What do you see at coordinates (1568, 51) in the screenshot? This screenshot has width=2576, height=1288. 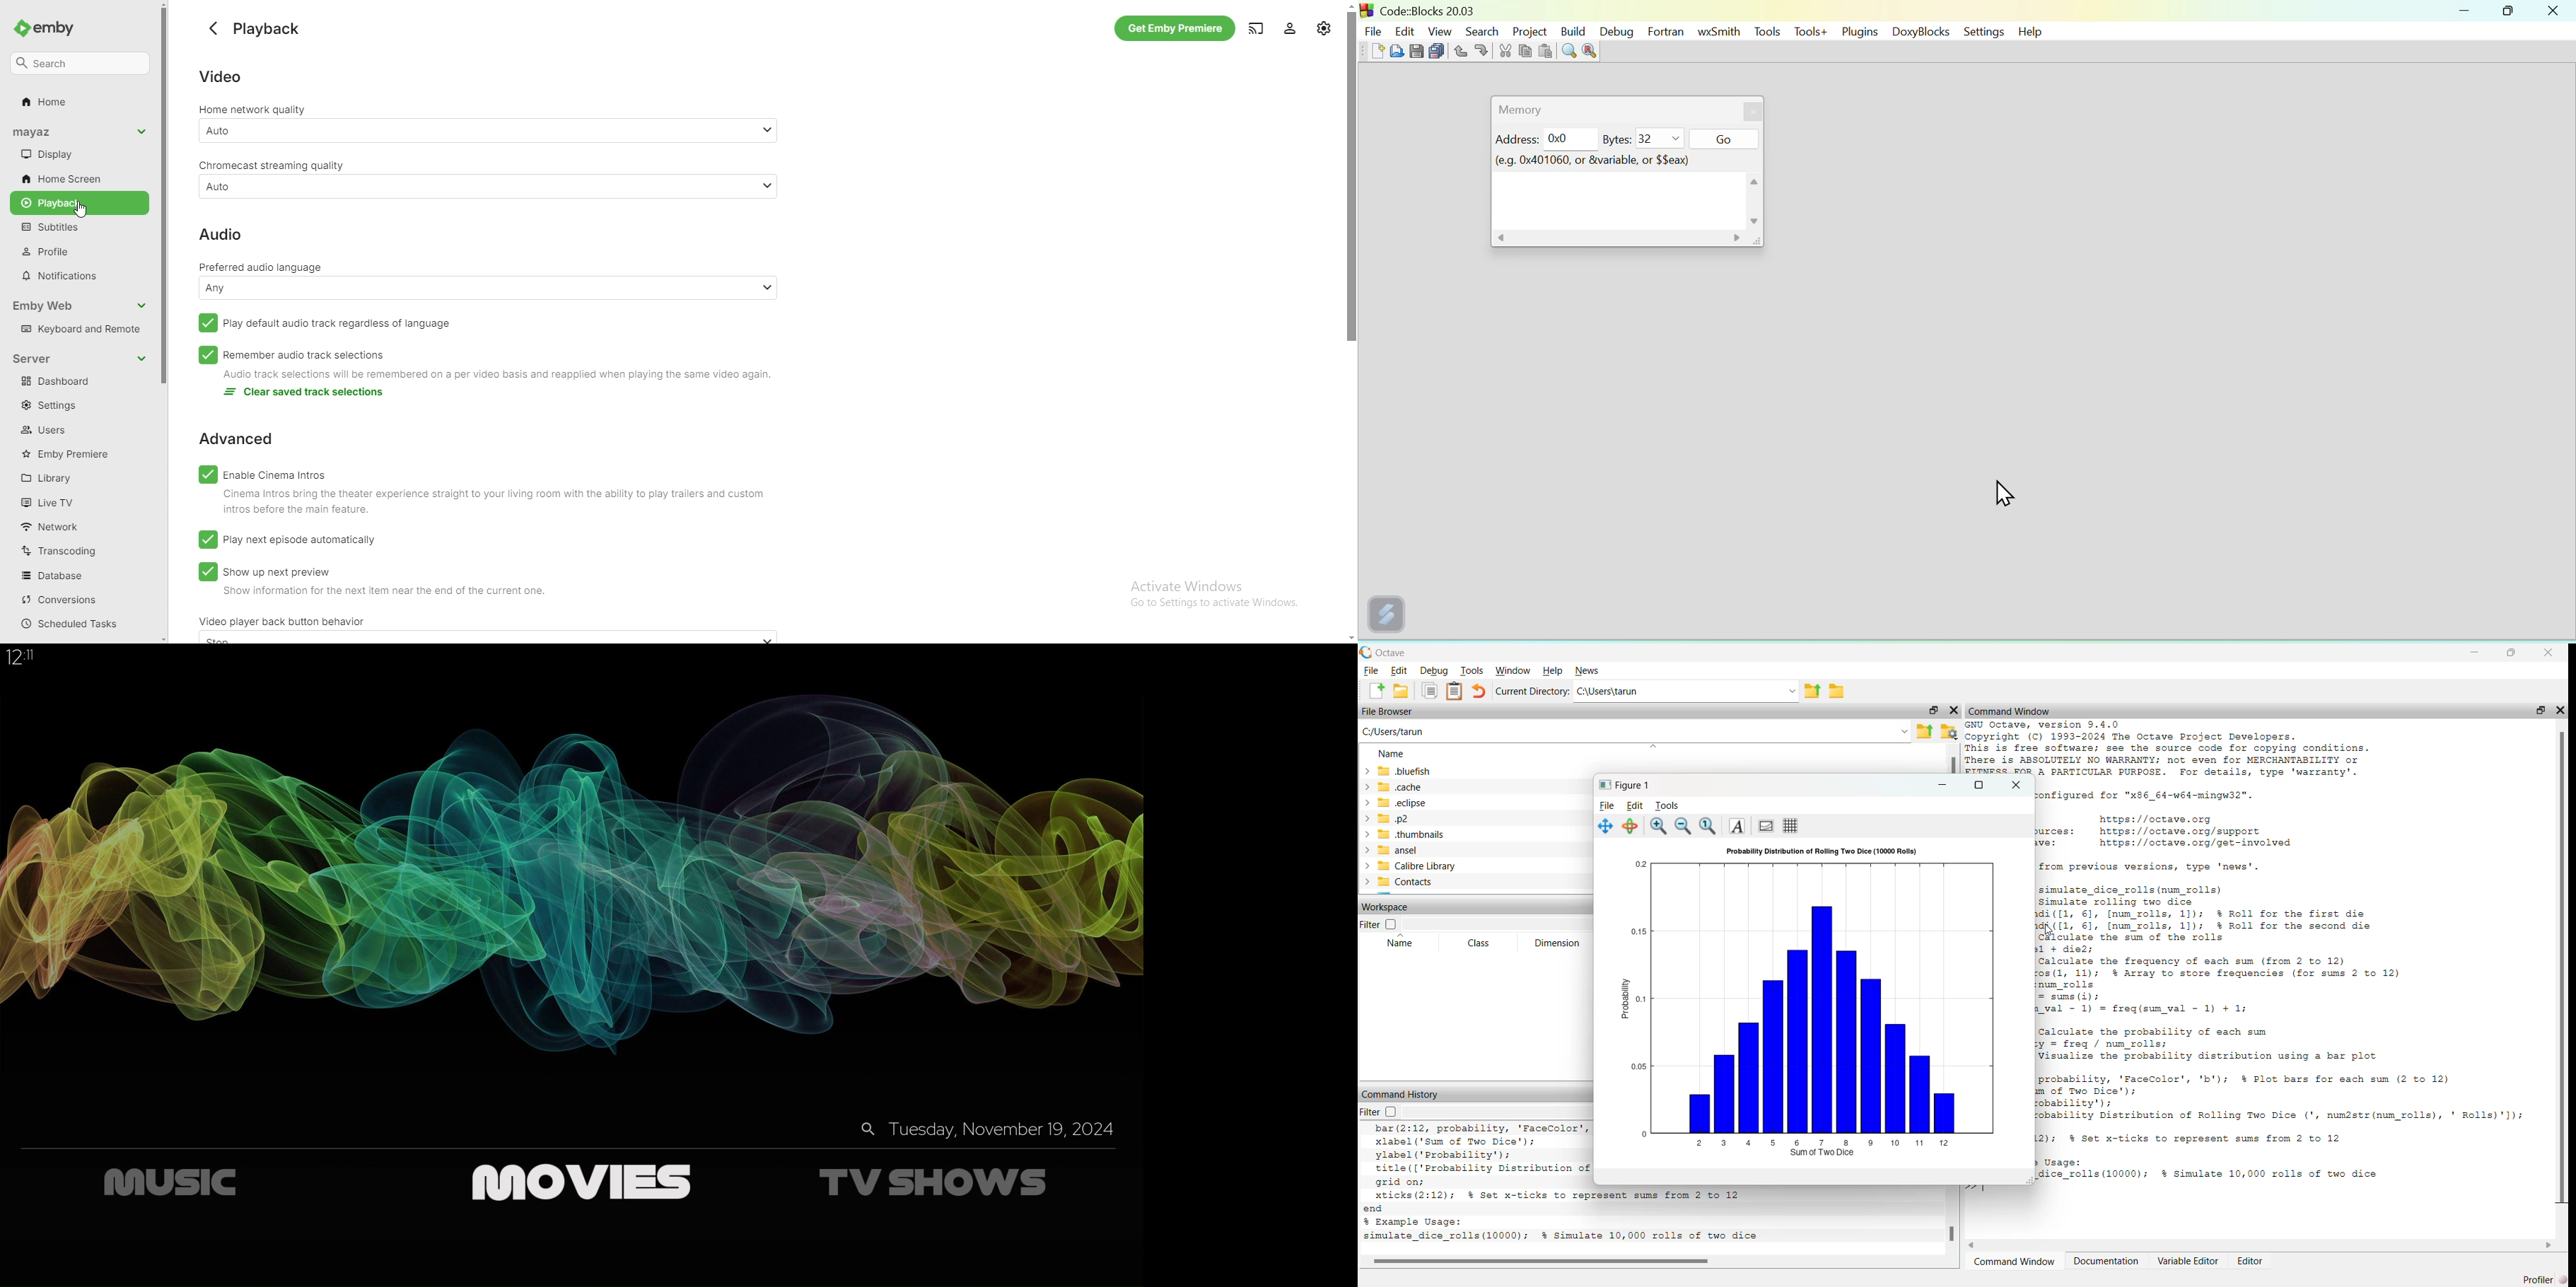 I see `find` at bounding box center [1568, 51].